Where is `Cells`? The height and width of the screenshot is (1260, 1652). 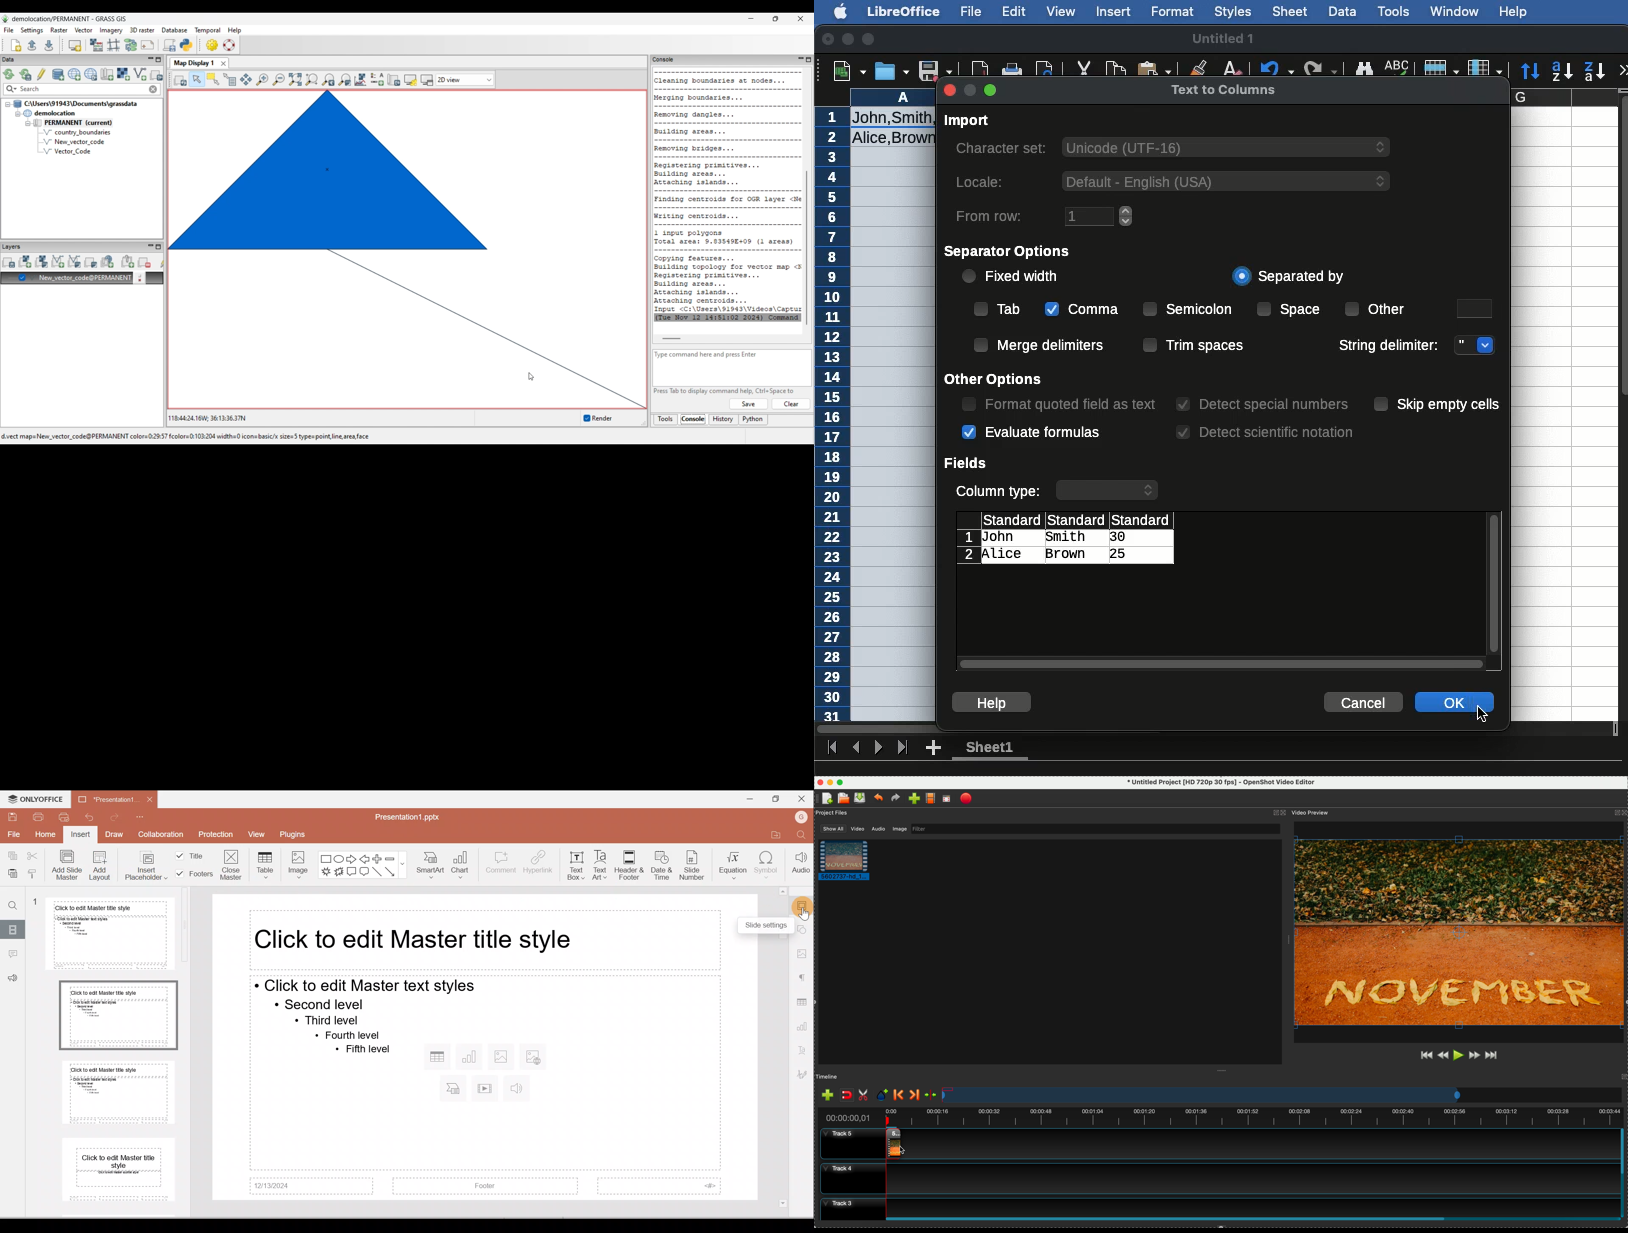
Cells is located at coordinates (1065, 540).